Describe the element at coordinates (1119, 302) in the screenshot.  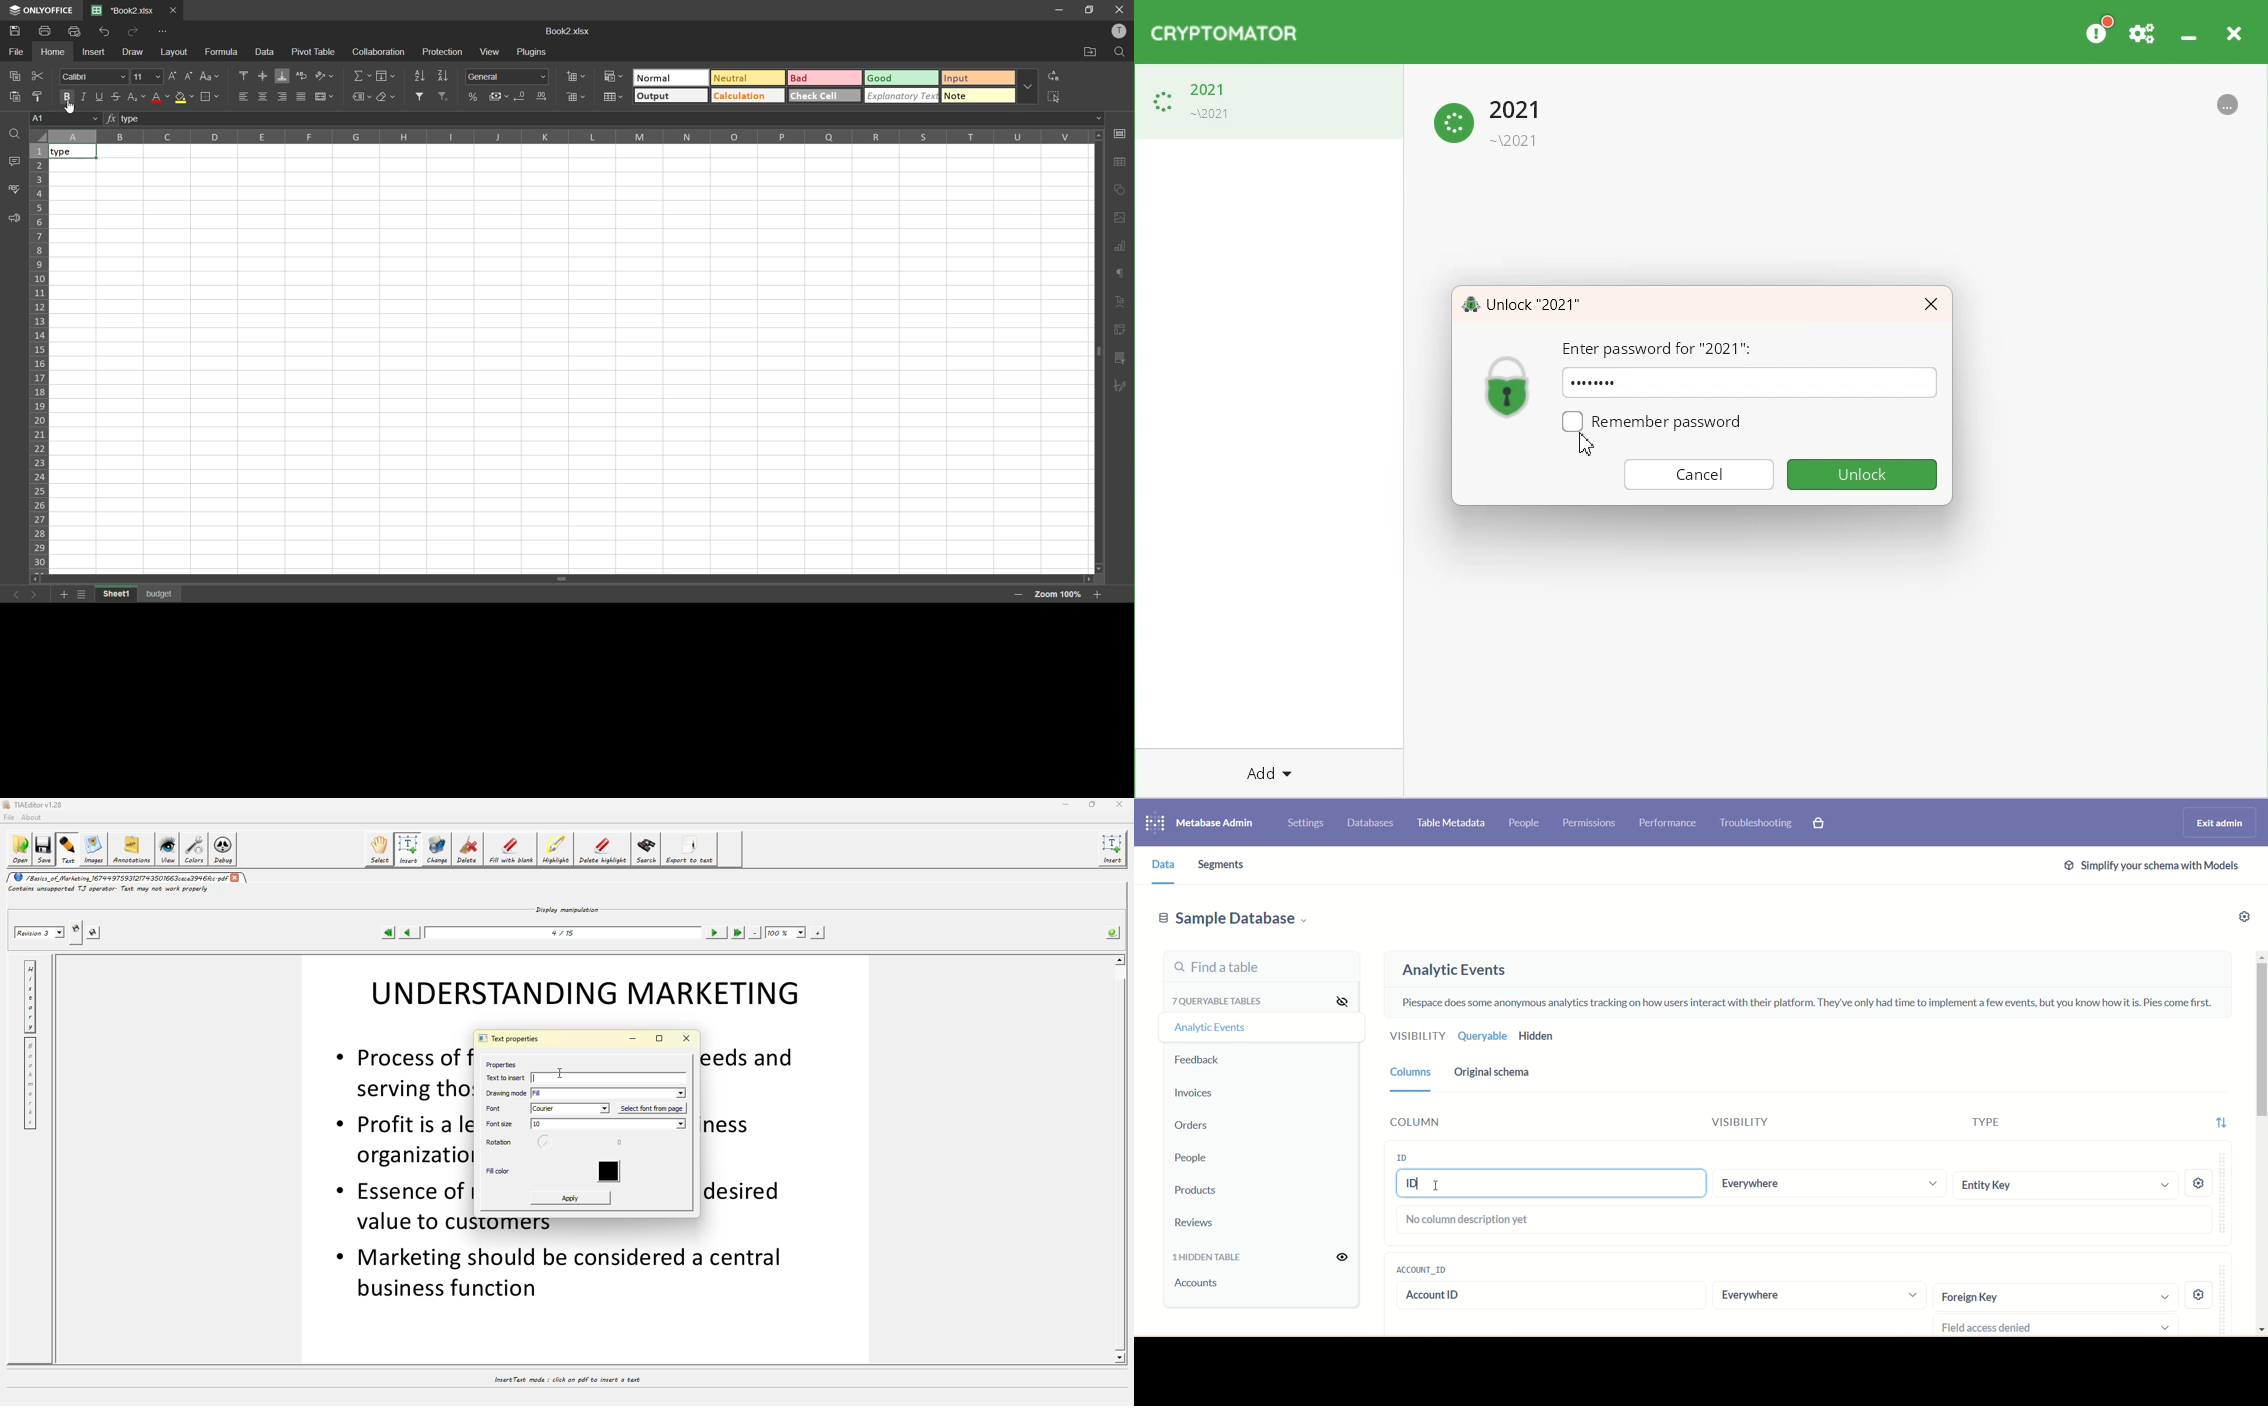
I see `text` at that location.